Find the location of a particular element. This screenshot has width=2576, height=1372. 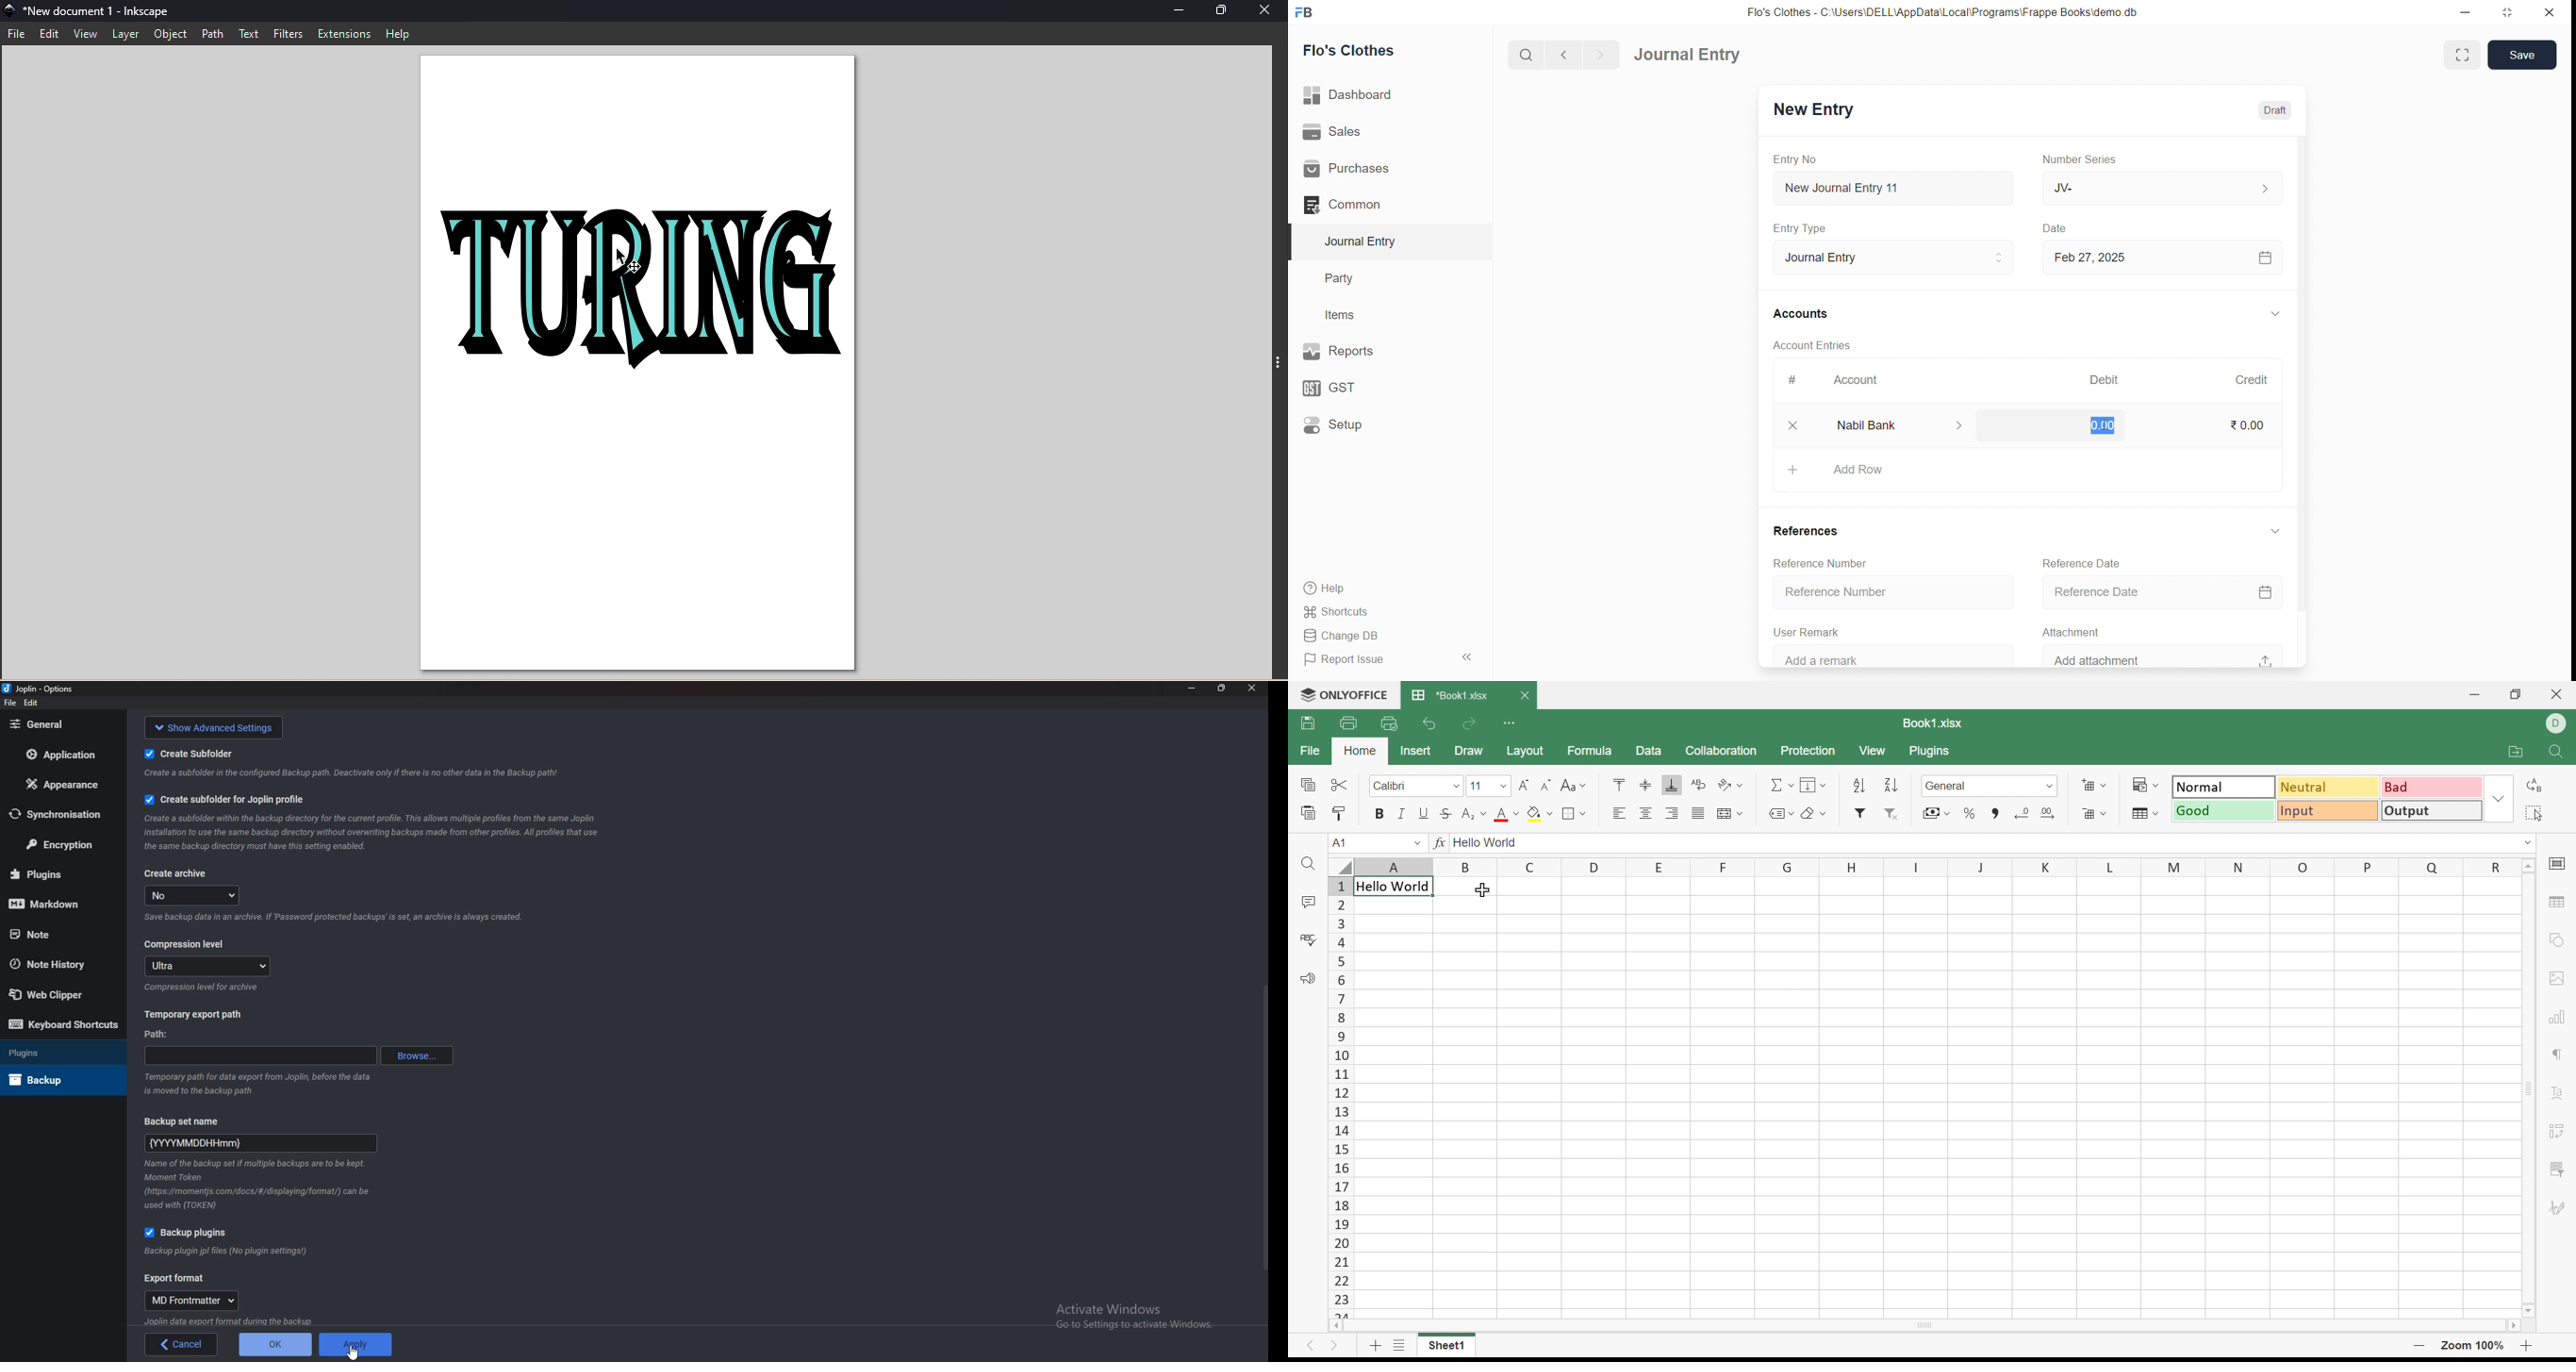

Accounts is located at coordinates (1802, 314).